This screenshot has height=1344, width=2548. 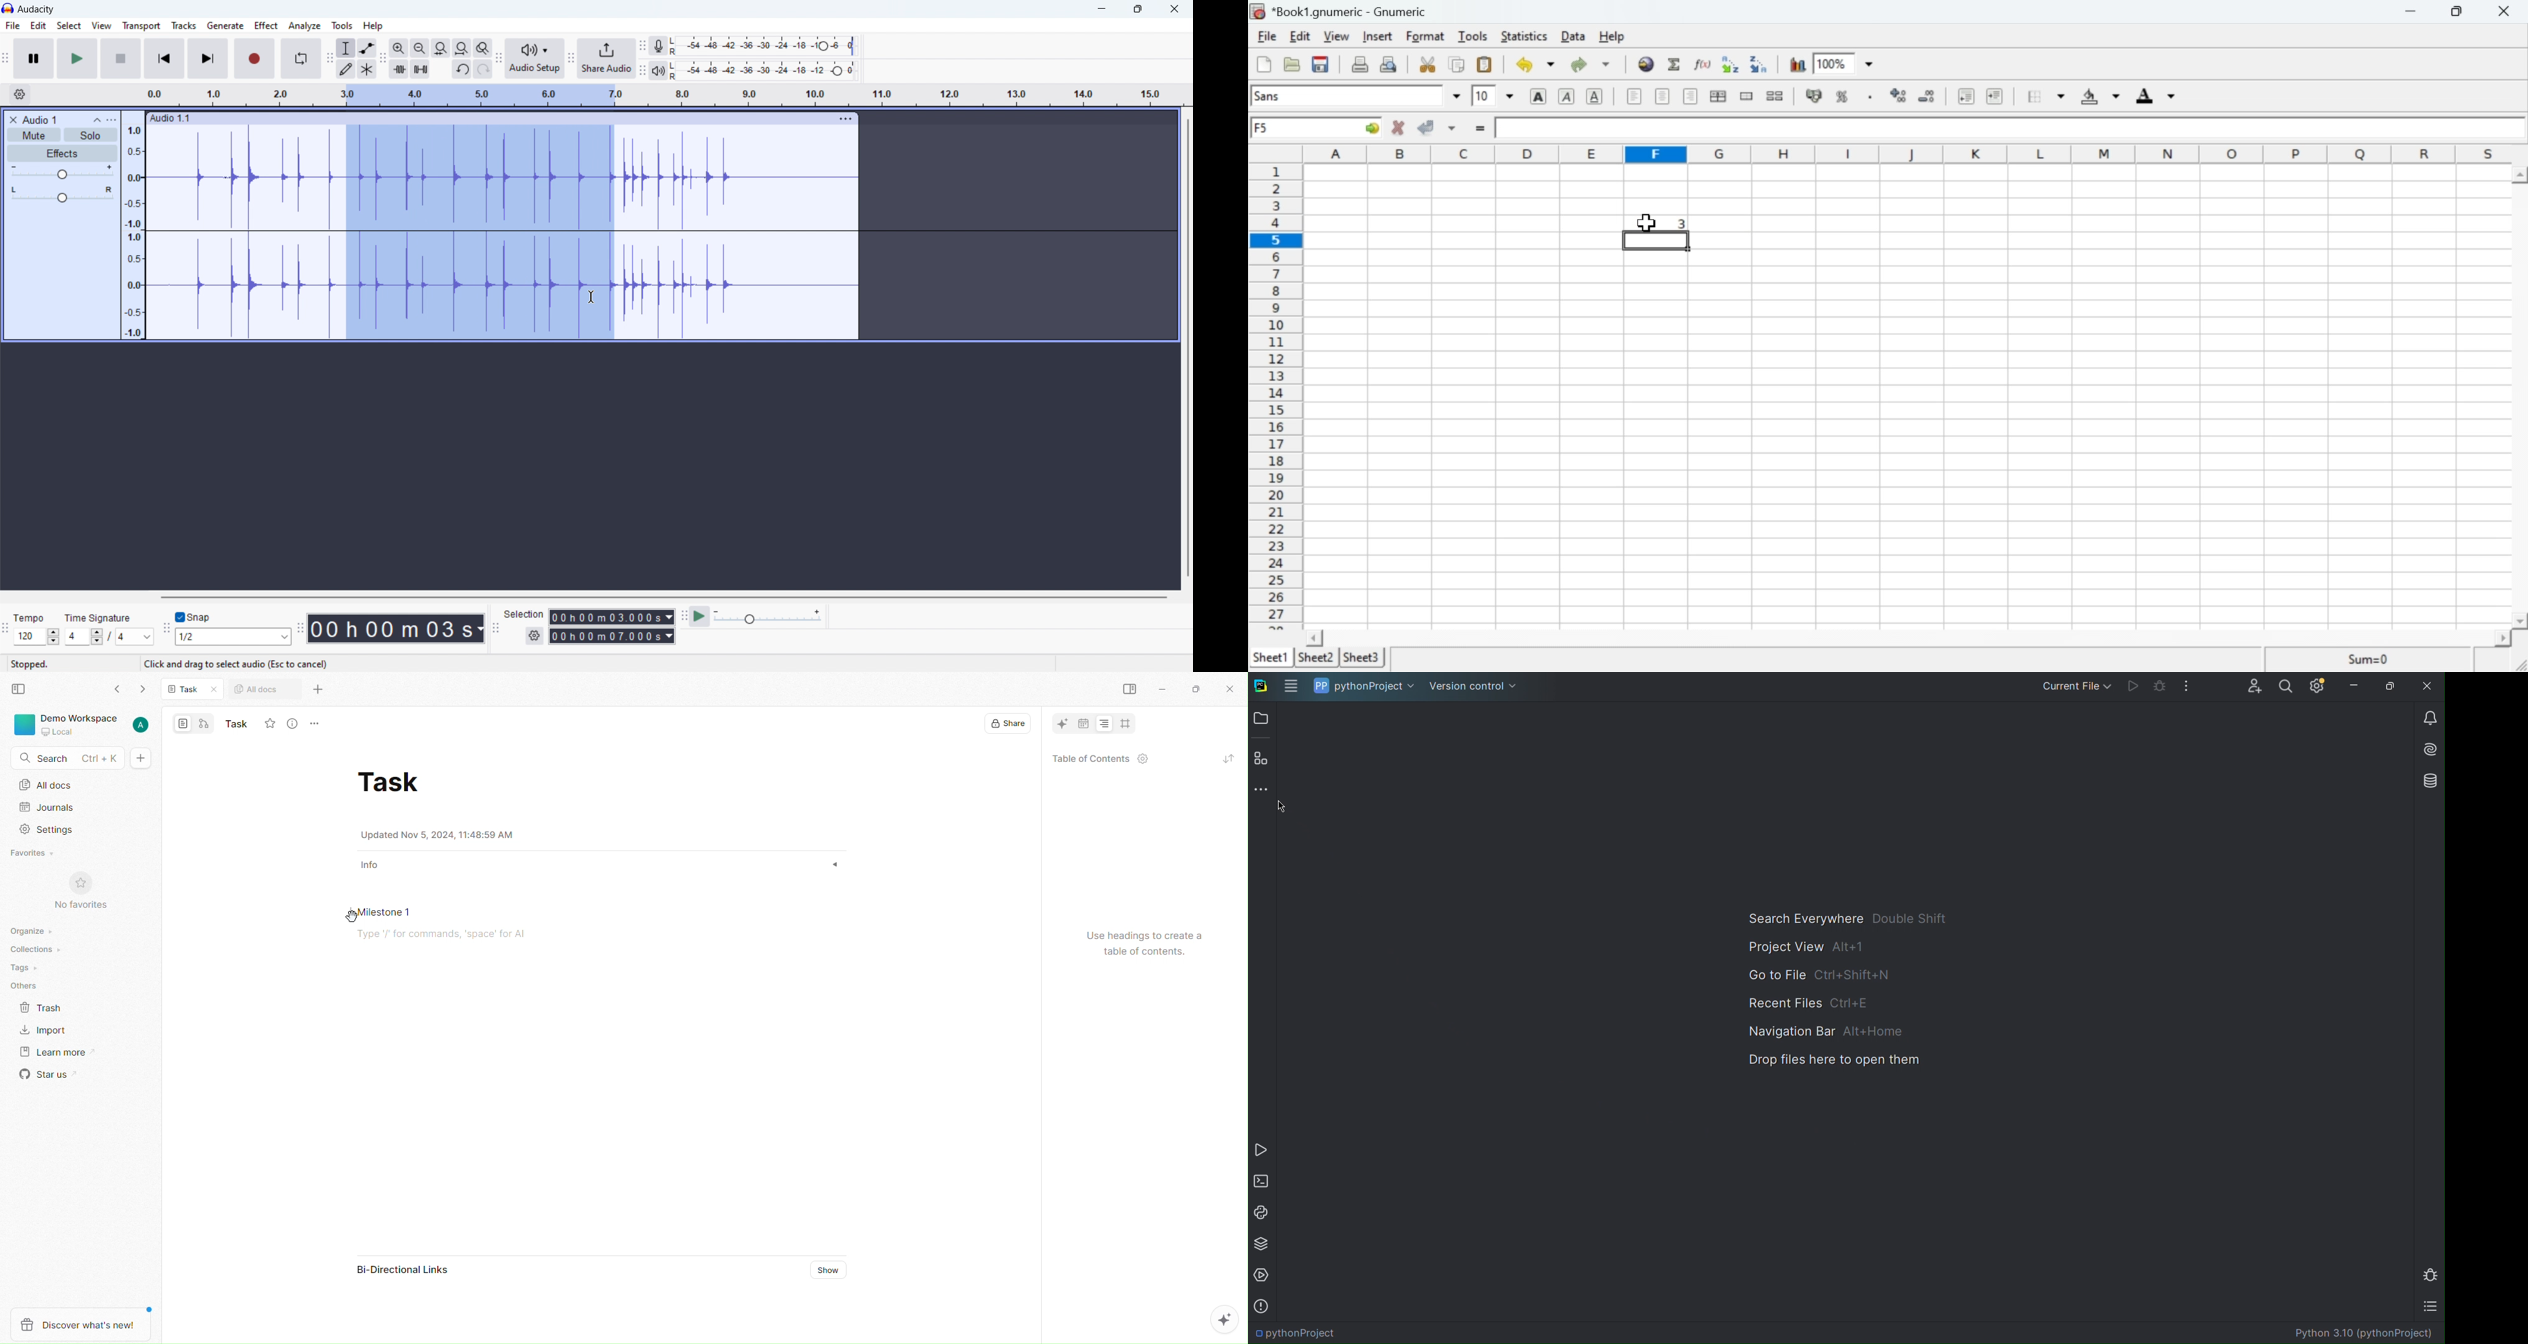 What do you see at coordinates (1589, 66) in the screenshot?
I see `Redo` at bounding box center [1589, 66].